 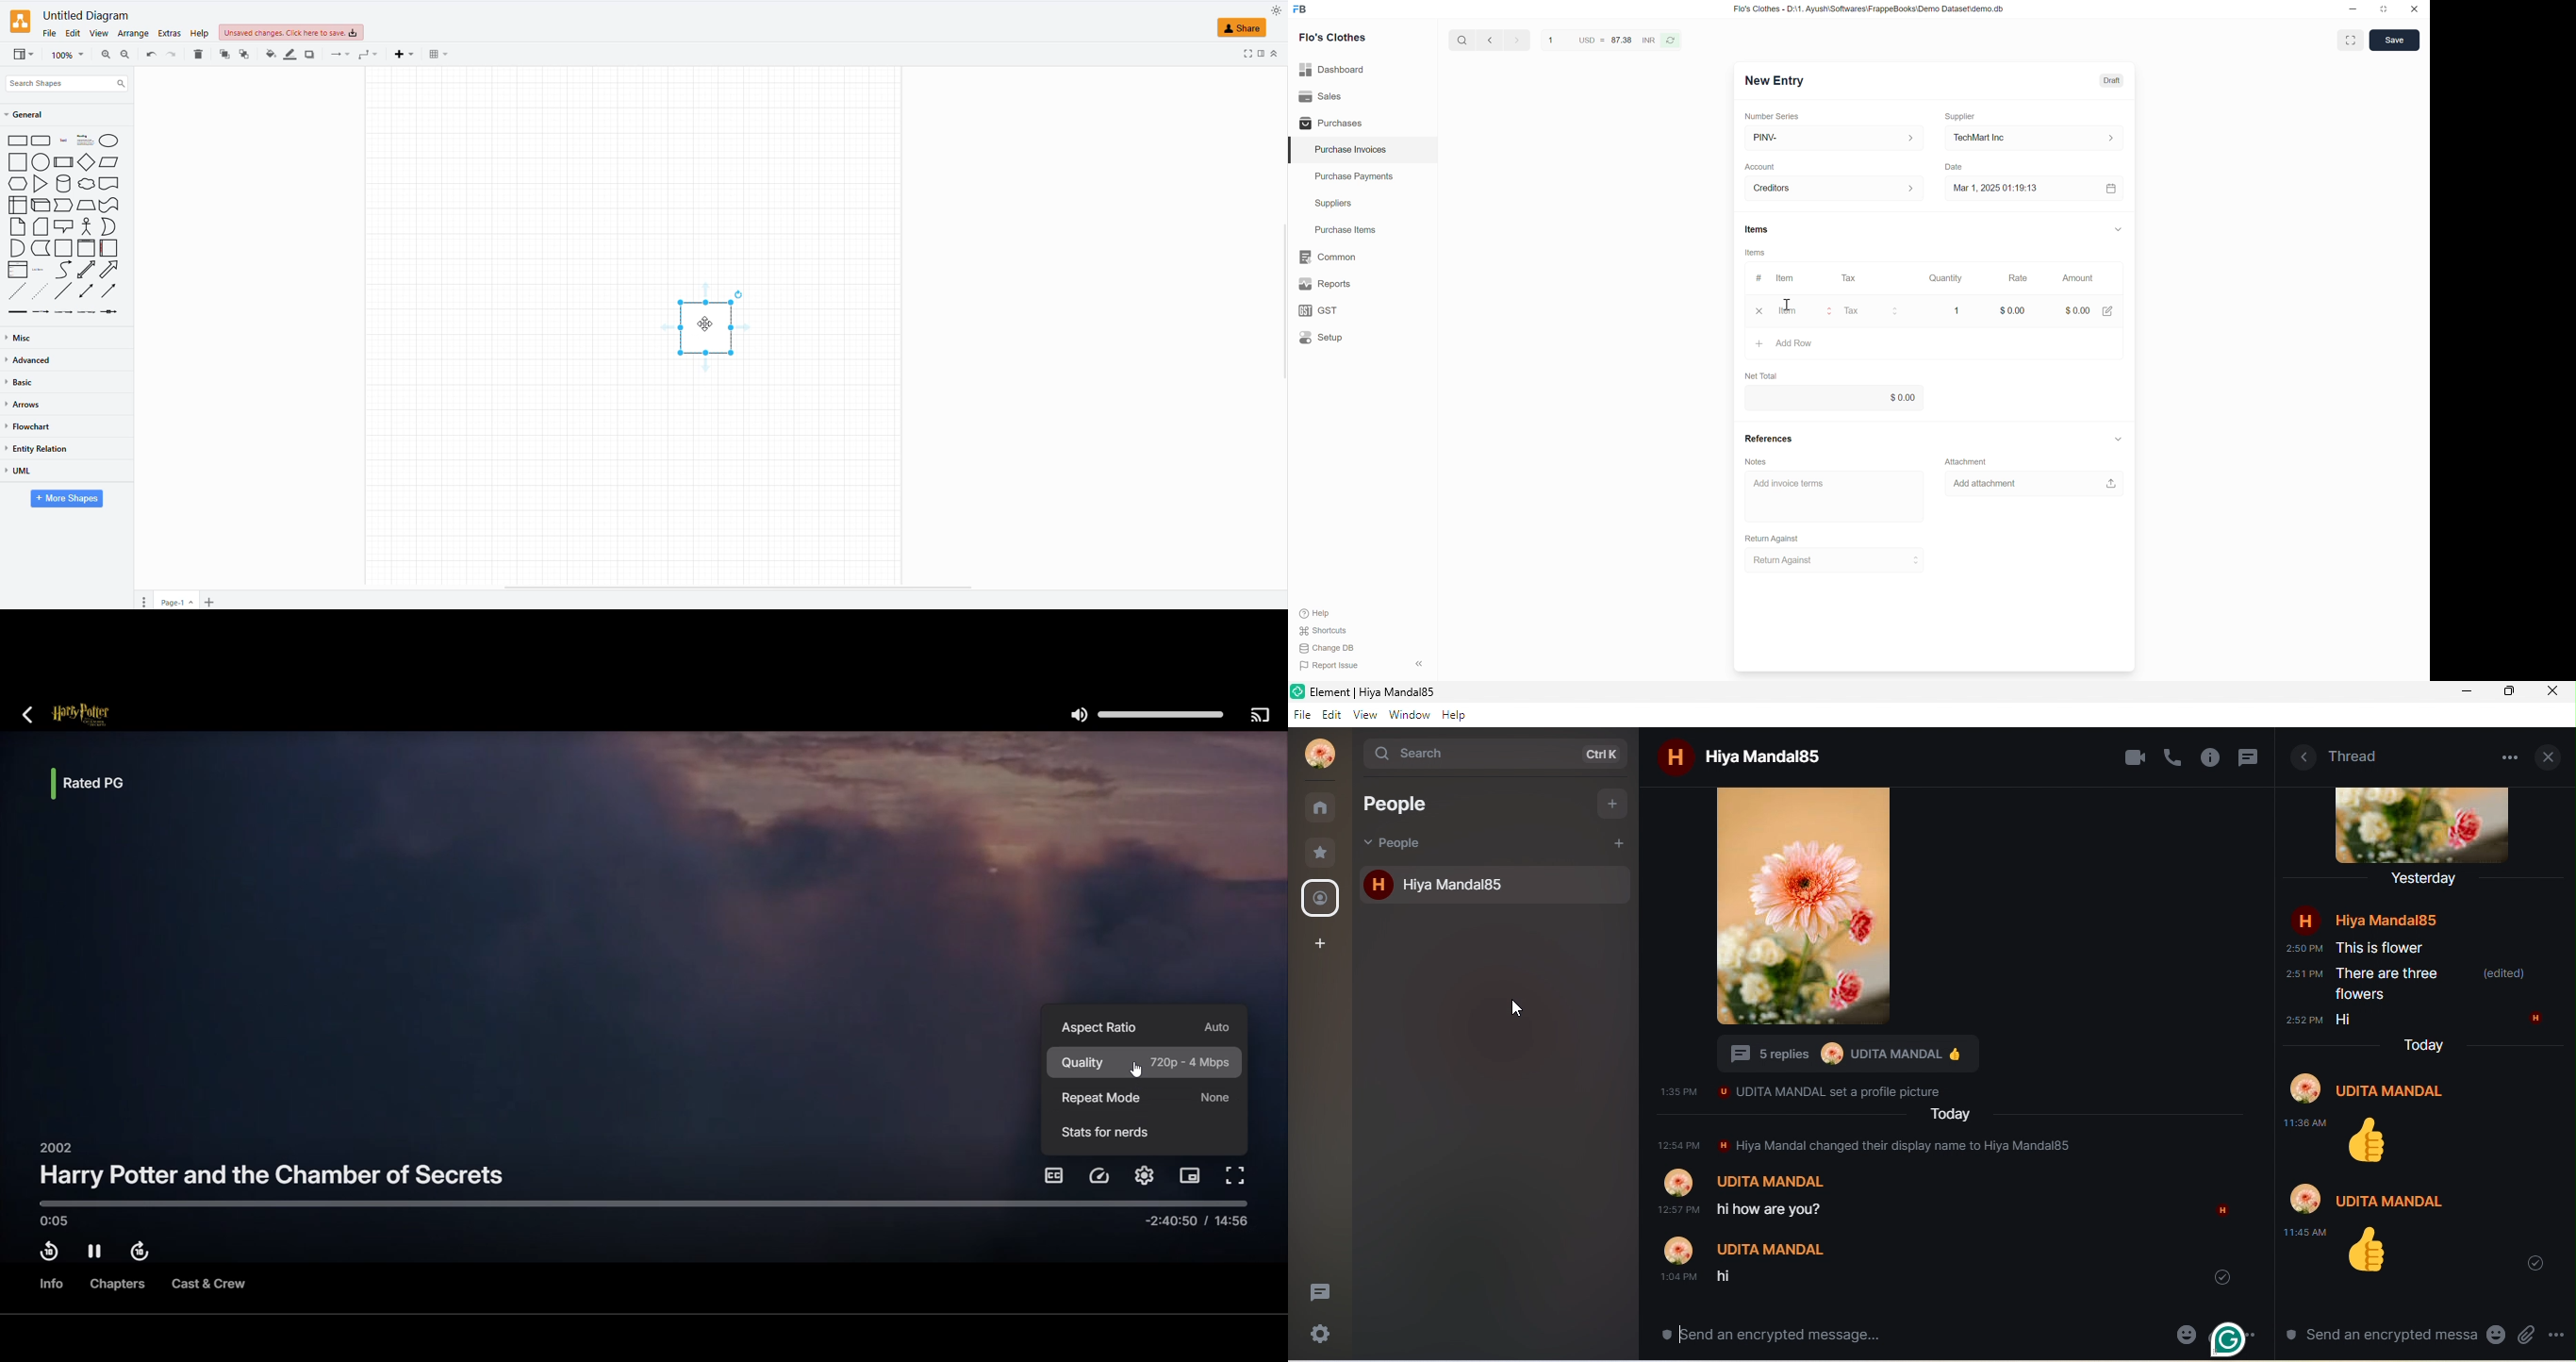 What do you see at coordinates (1834, 187) in the screenshot?
I see `Account ` at bounding box center [1834, 187].